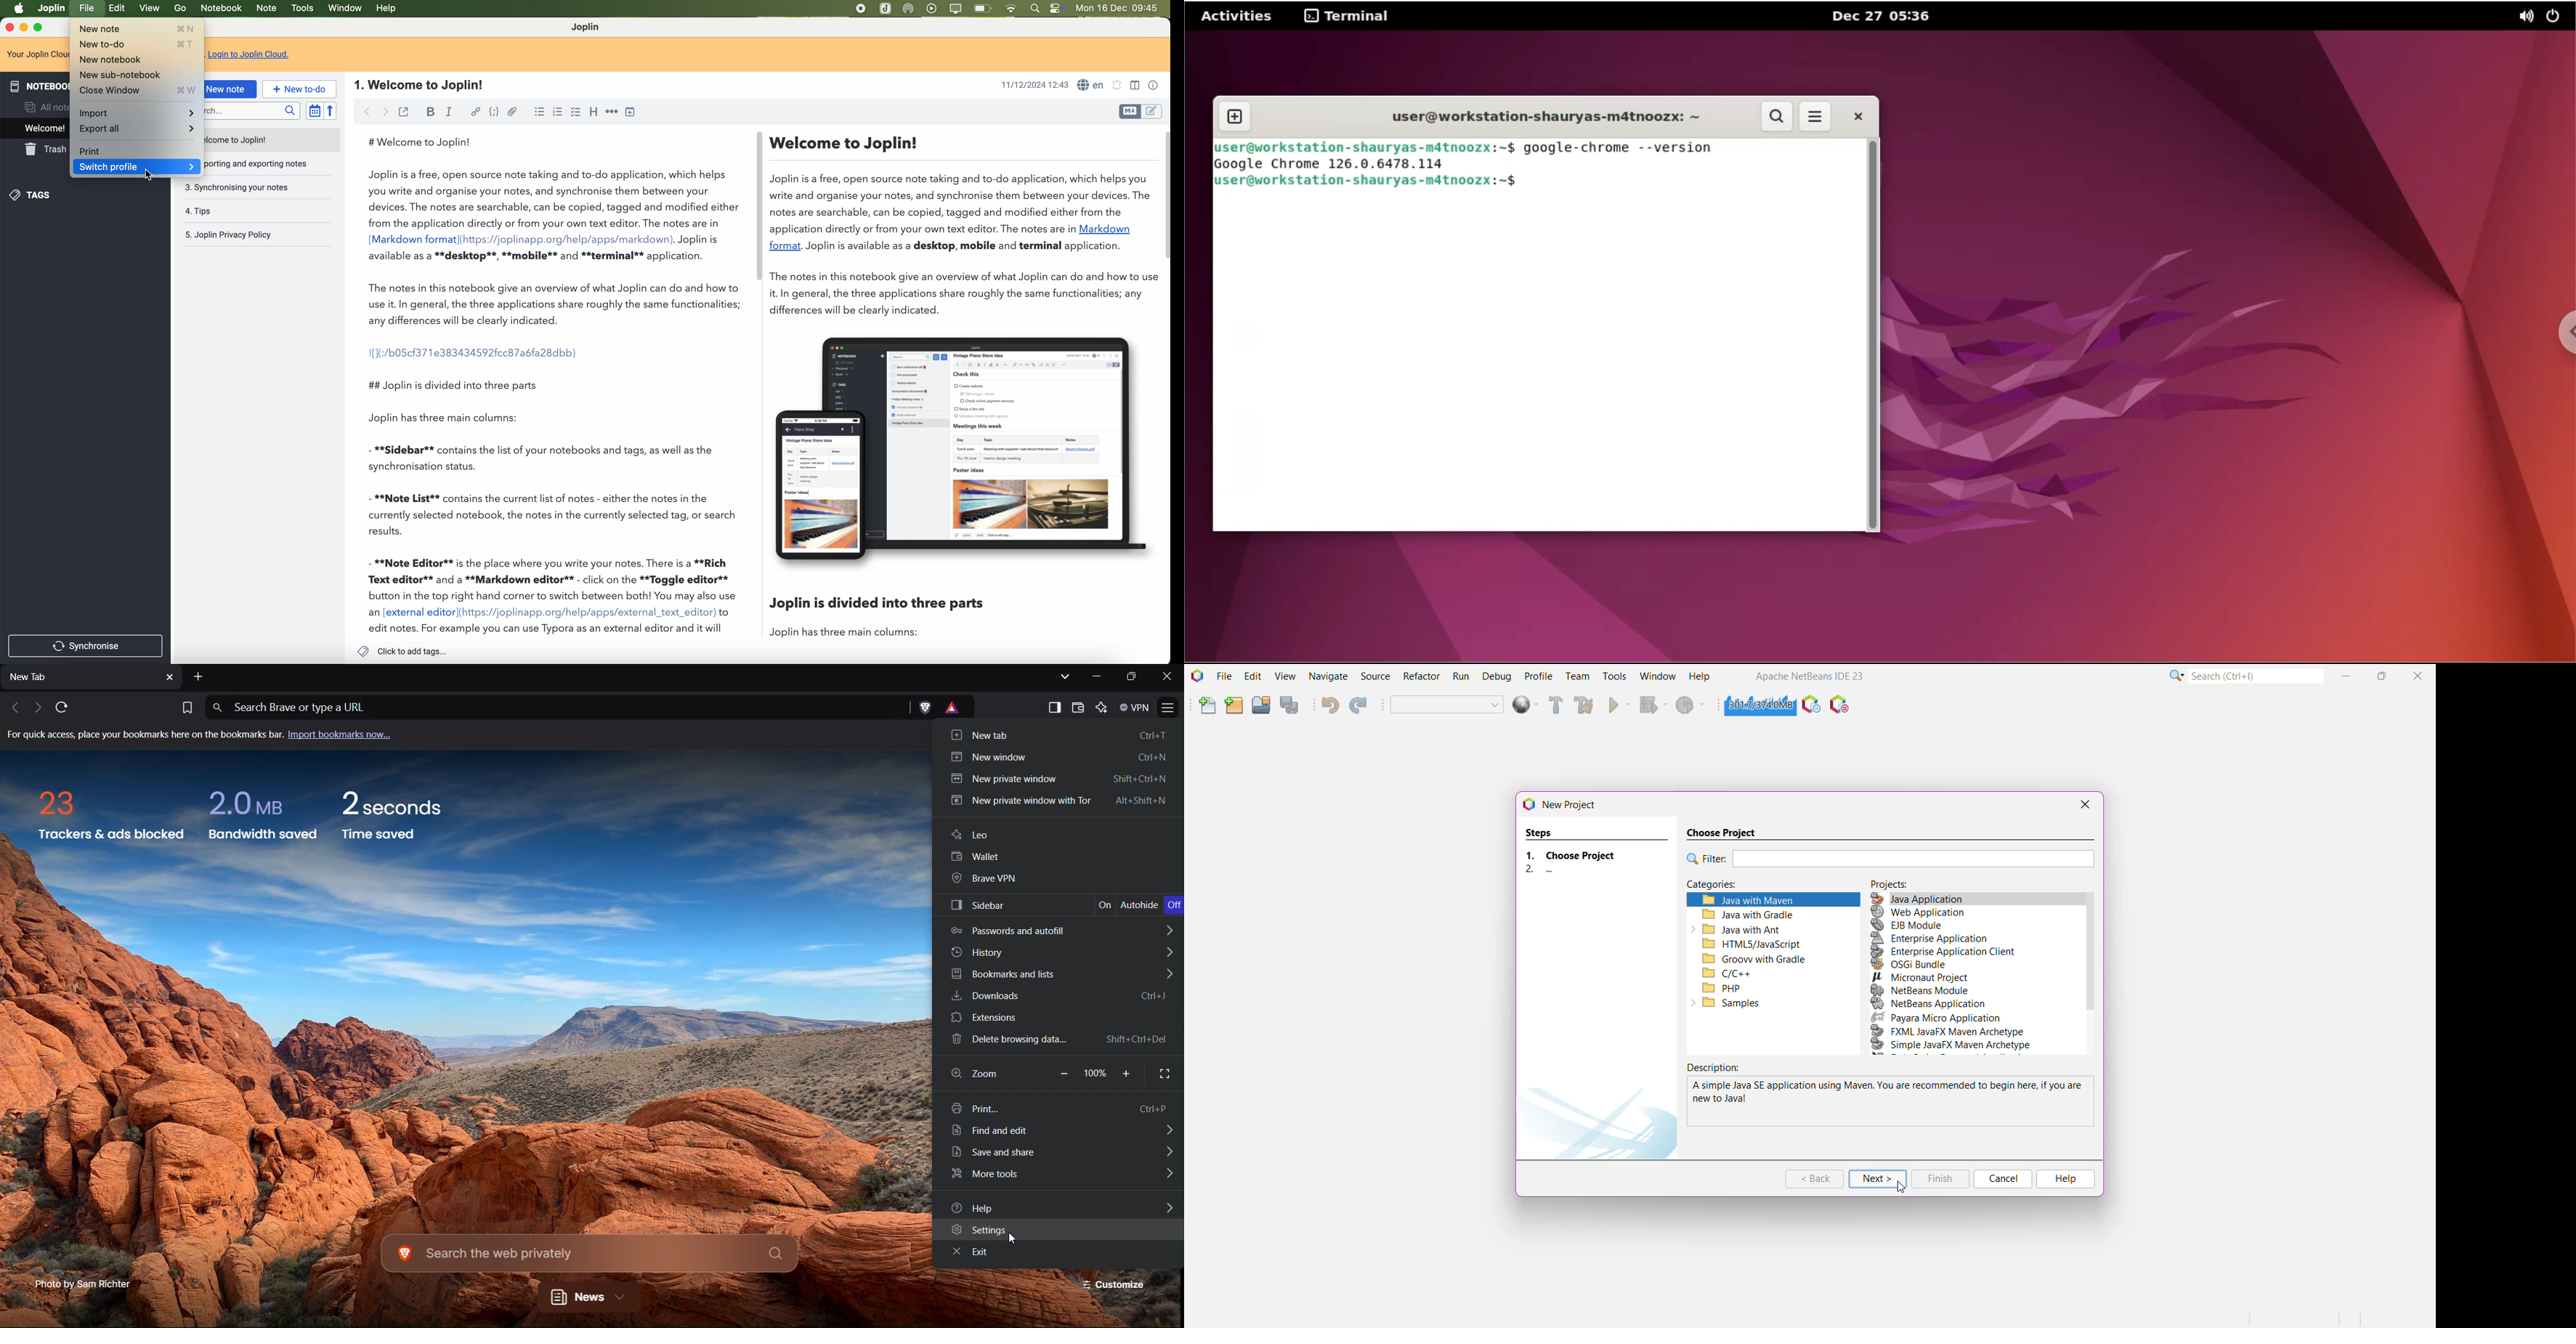 This screenshot has height=1344, width=2576. I want to click on new to-do, so click(299, 89).